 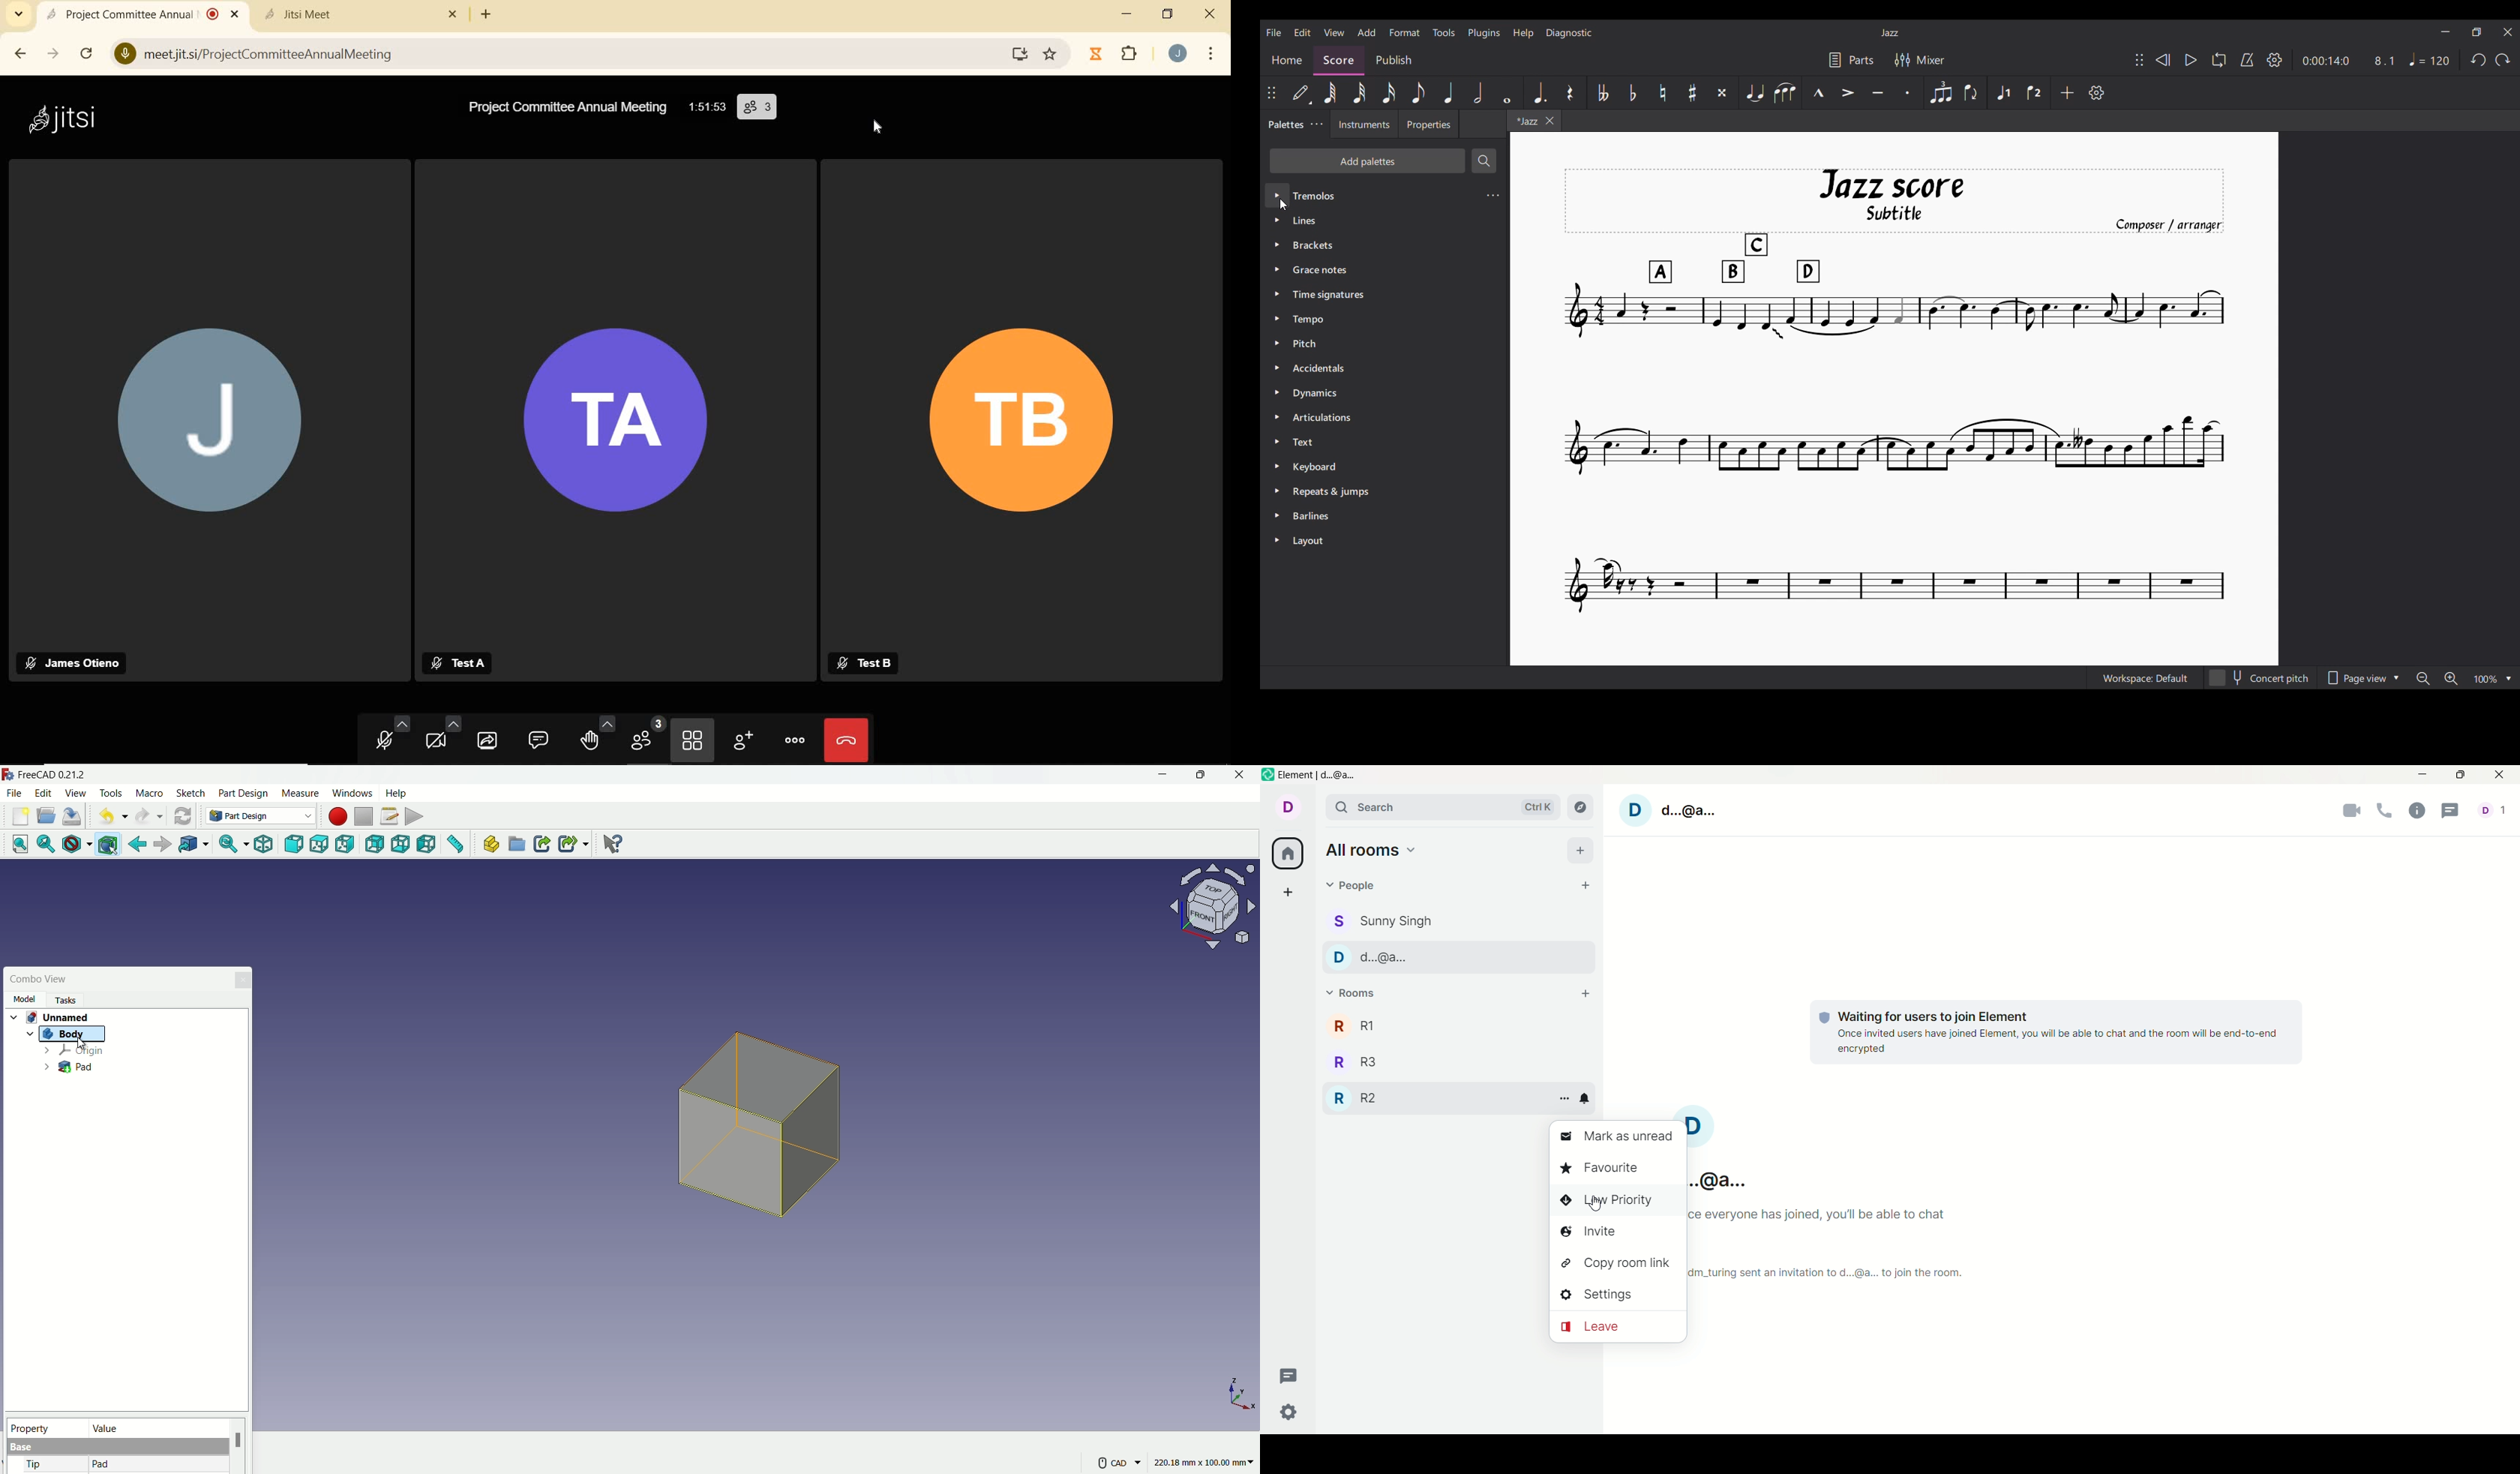 I want to click on Parts, so click(x=1852, y=59).